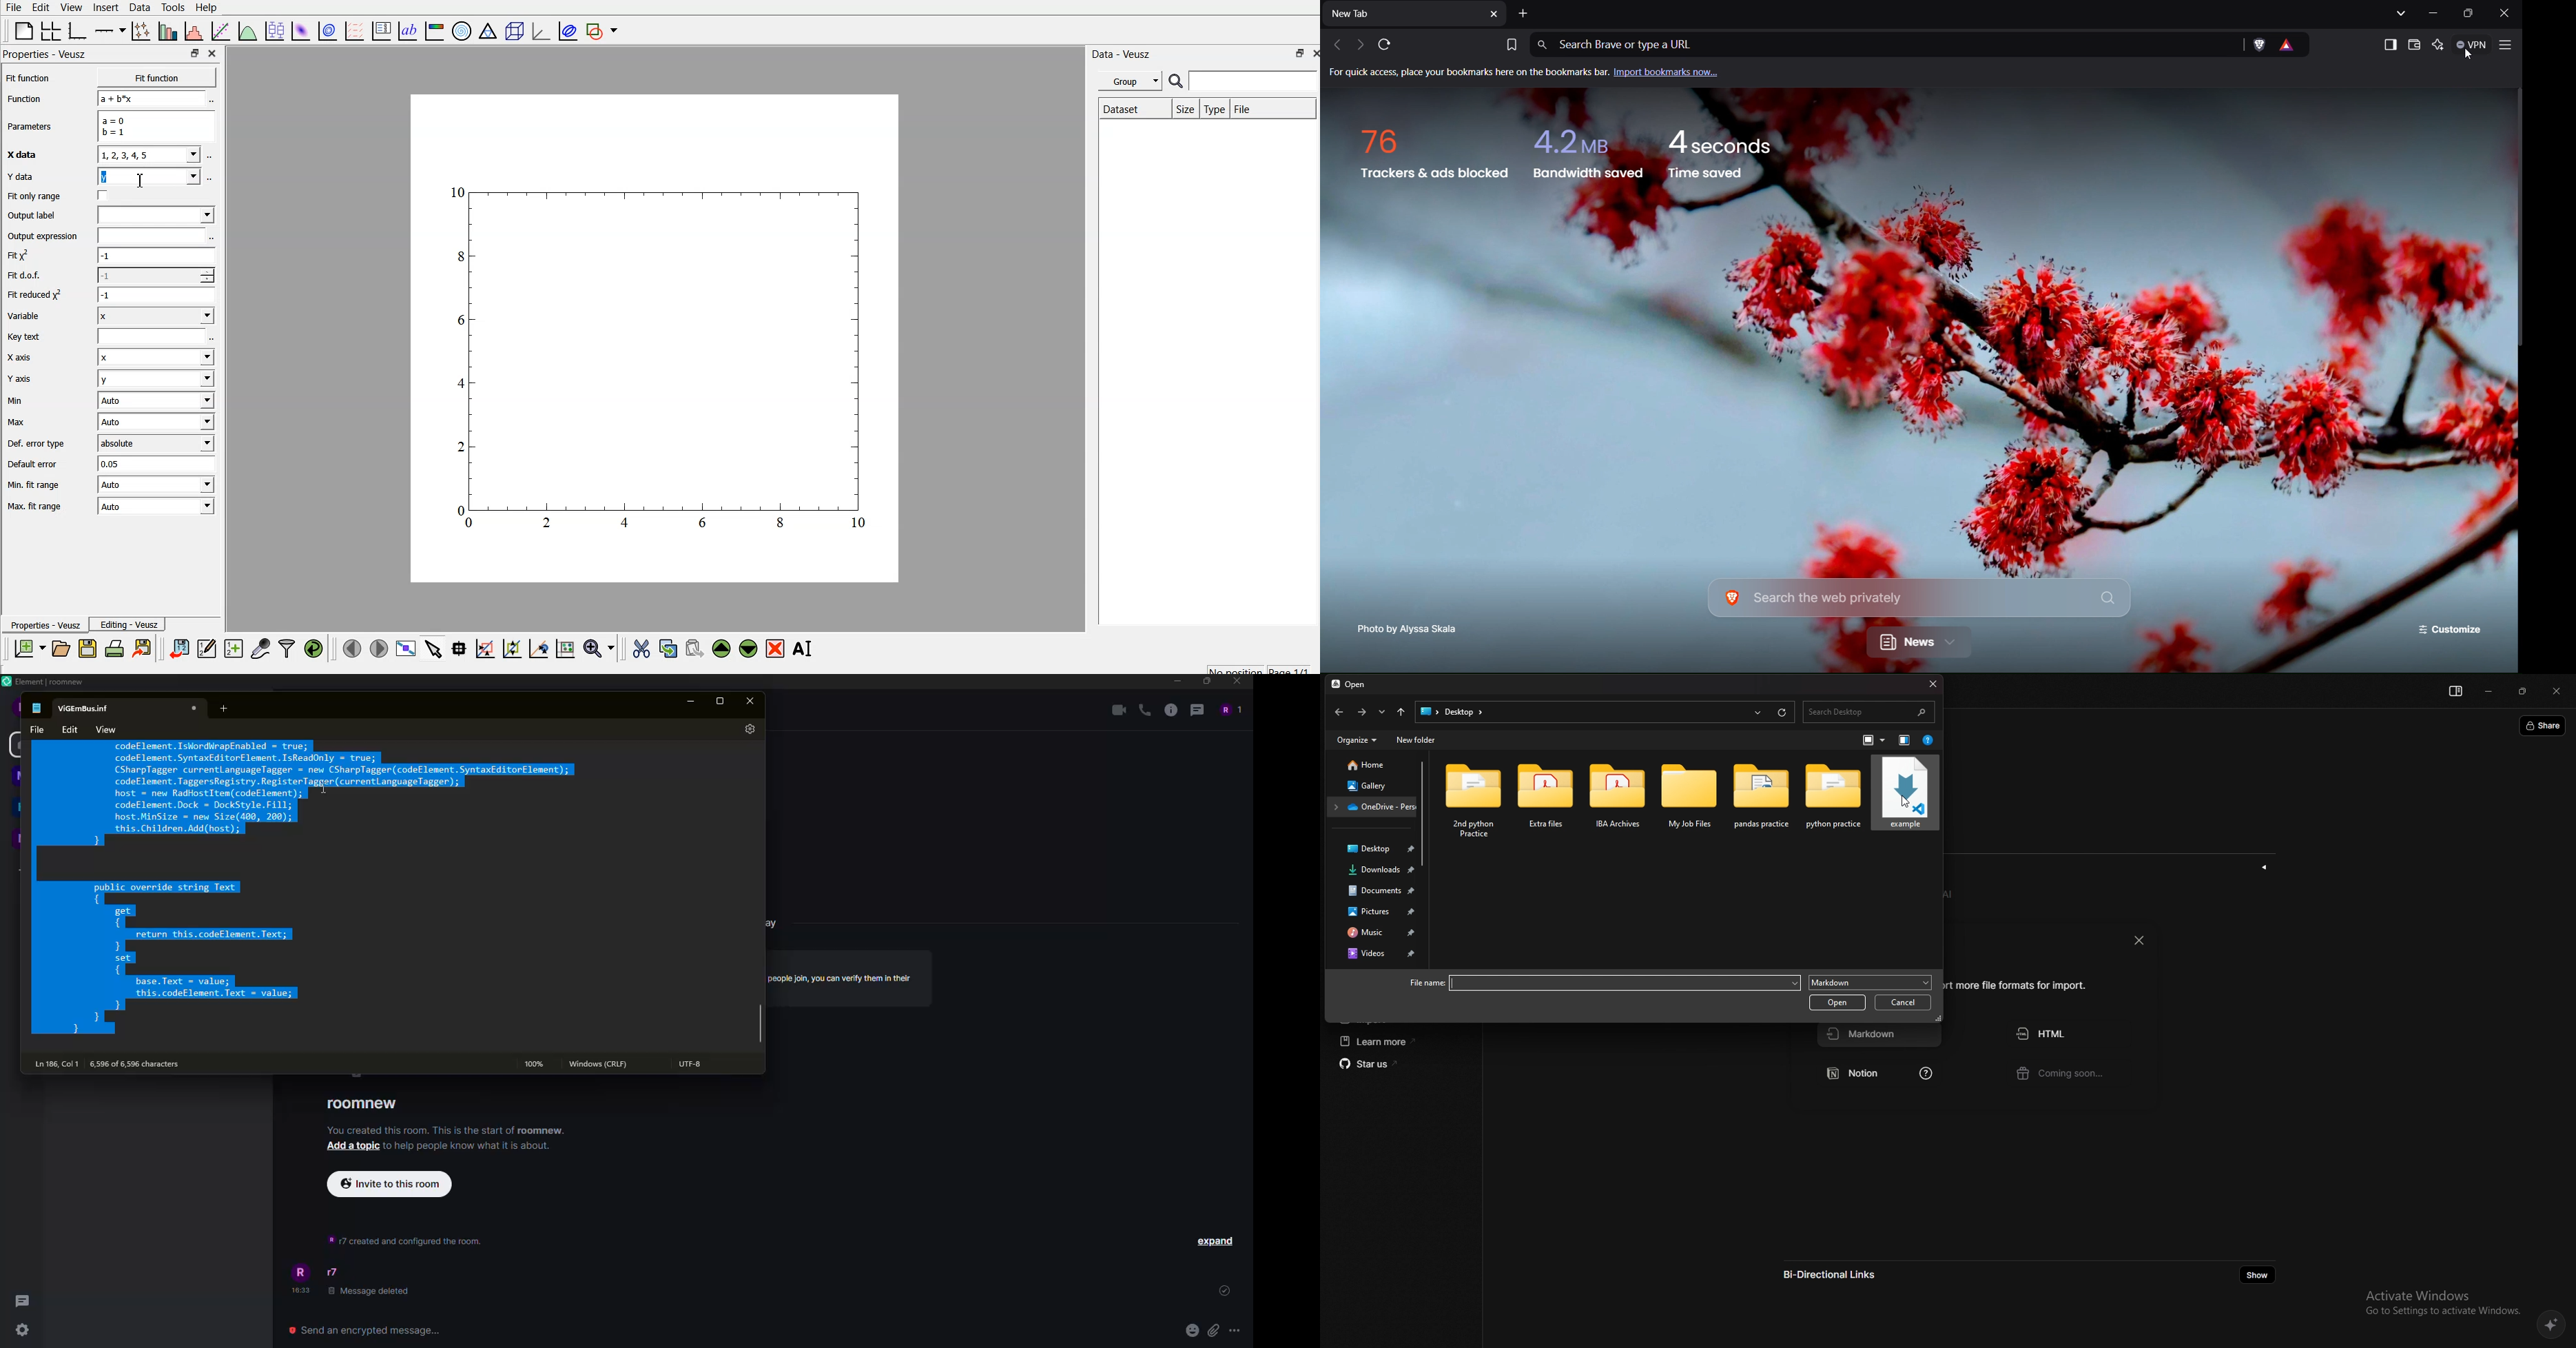 Image resolution: width=2576 pixels, height=1372 pixels. What do you see at coordinates (24, 1331) in the screenshot?
I see `quick settings` at bounding box center [24, 1331].